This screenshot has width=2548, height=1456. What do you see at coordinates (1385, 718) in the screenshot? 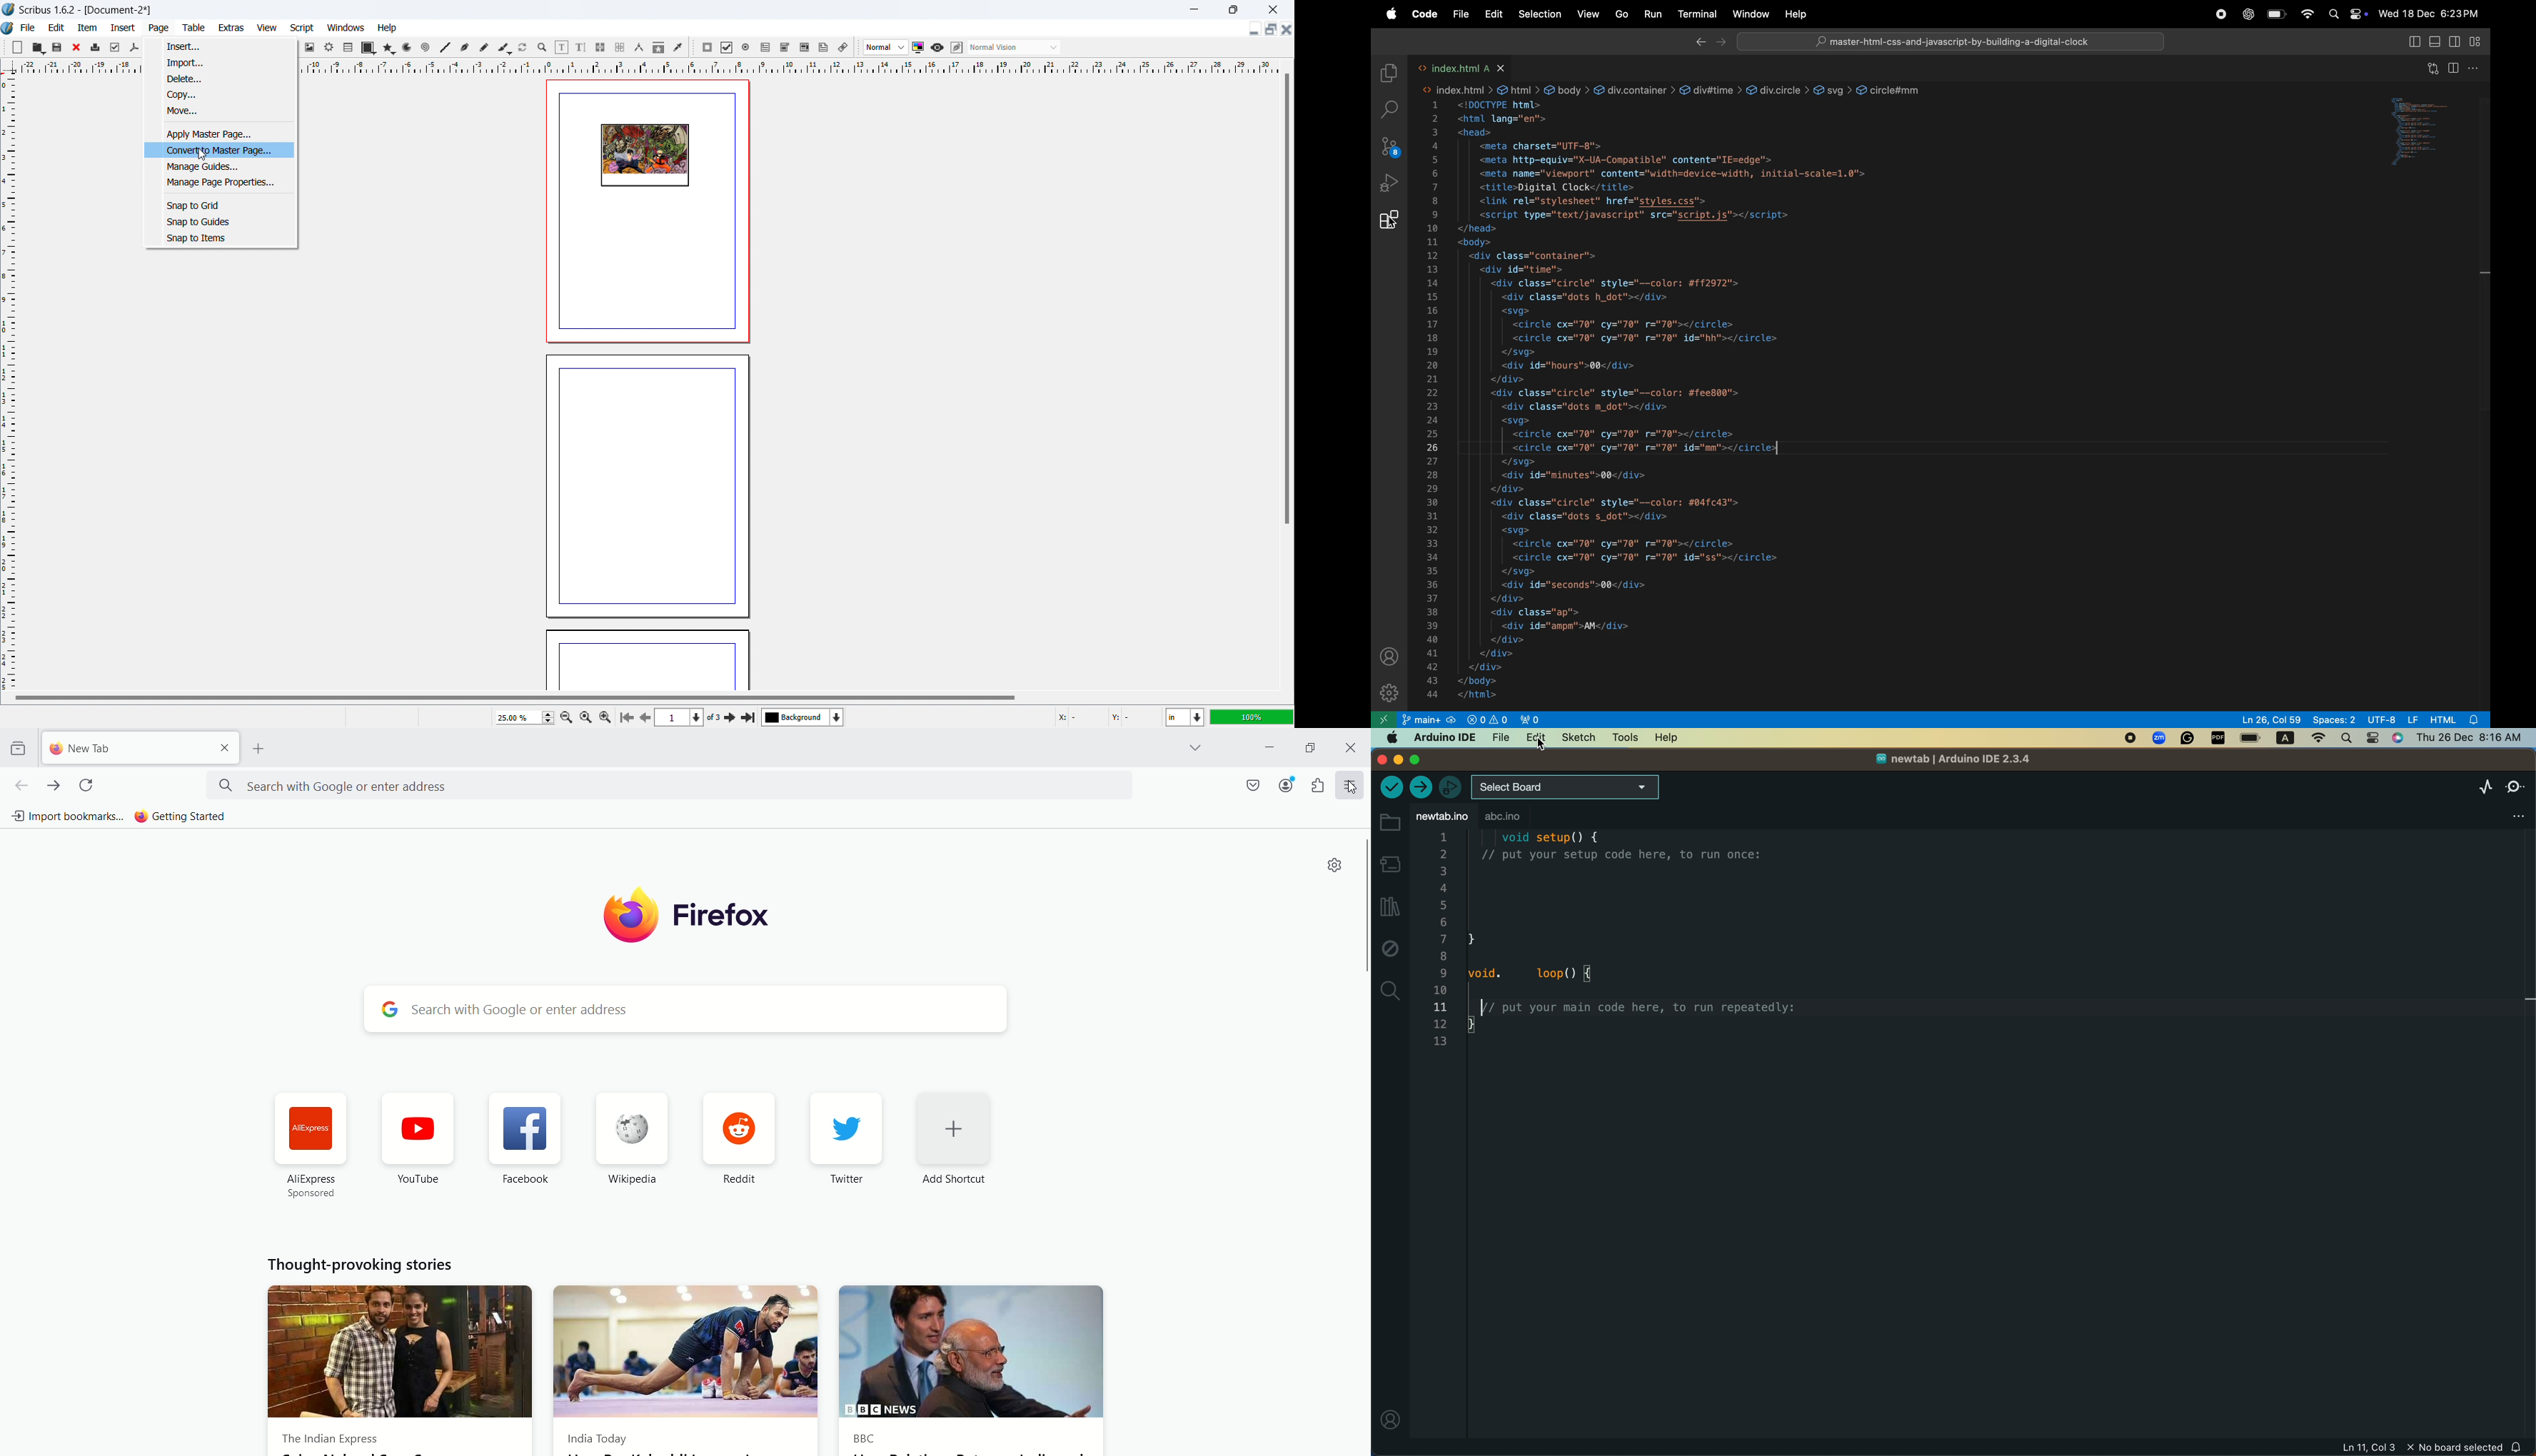
I see `open new window` at bounding box center [1385, 718].